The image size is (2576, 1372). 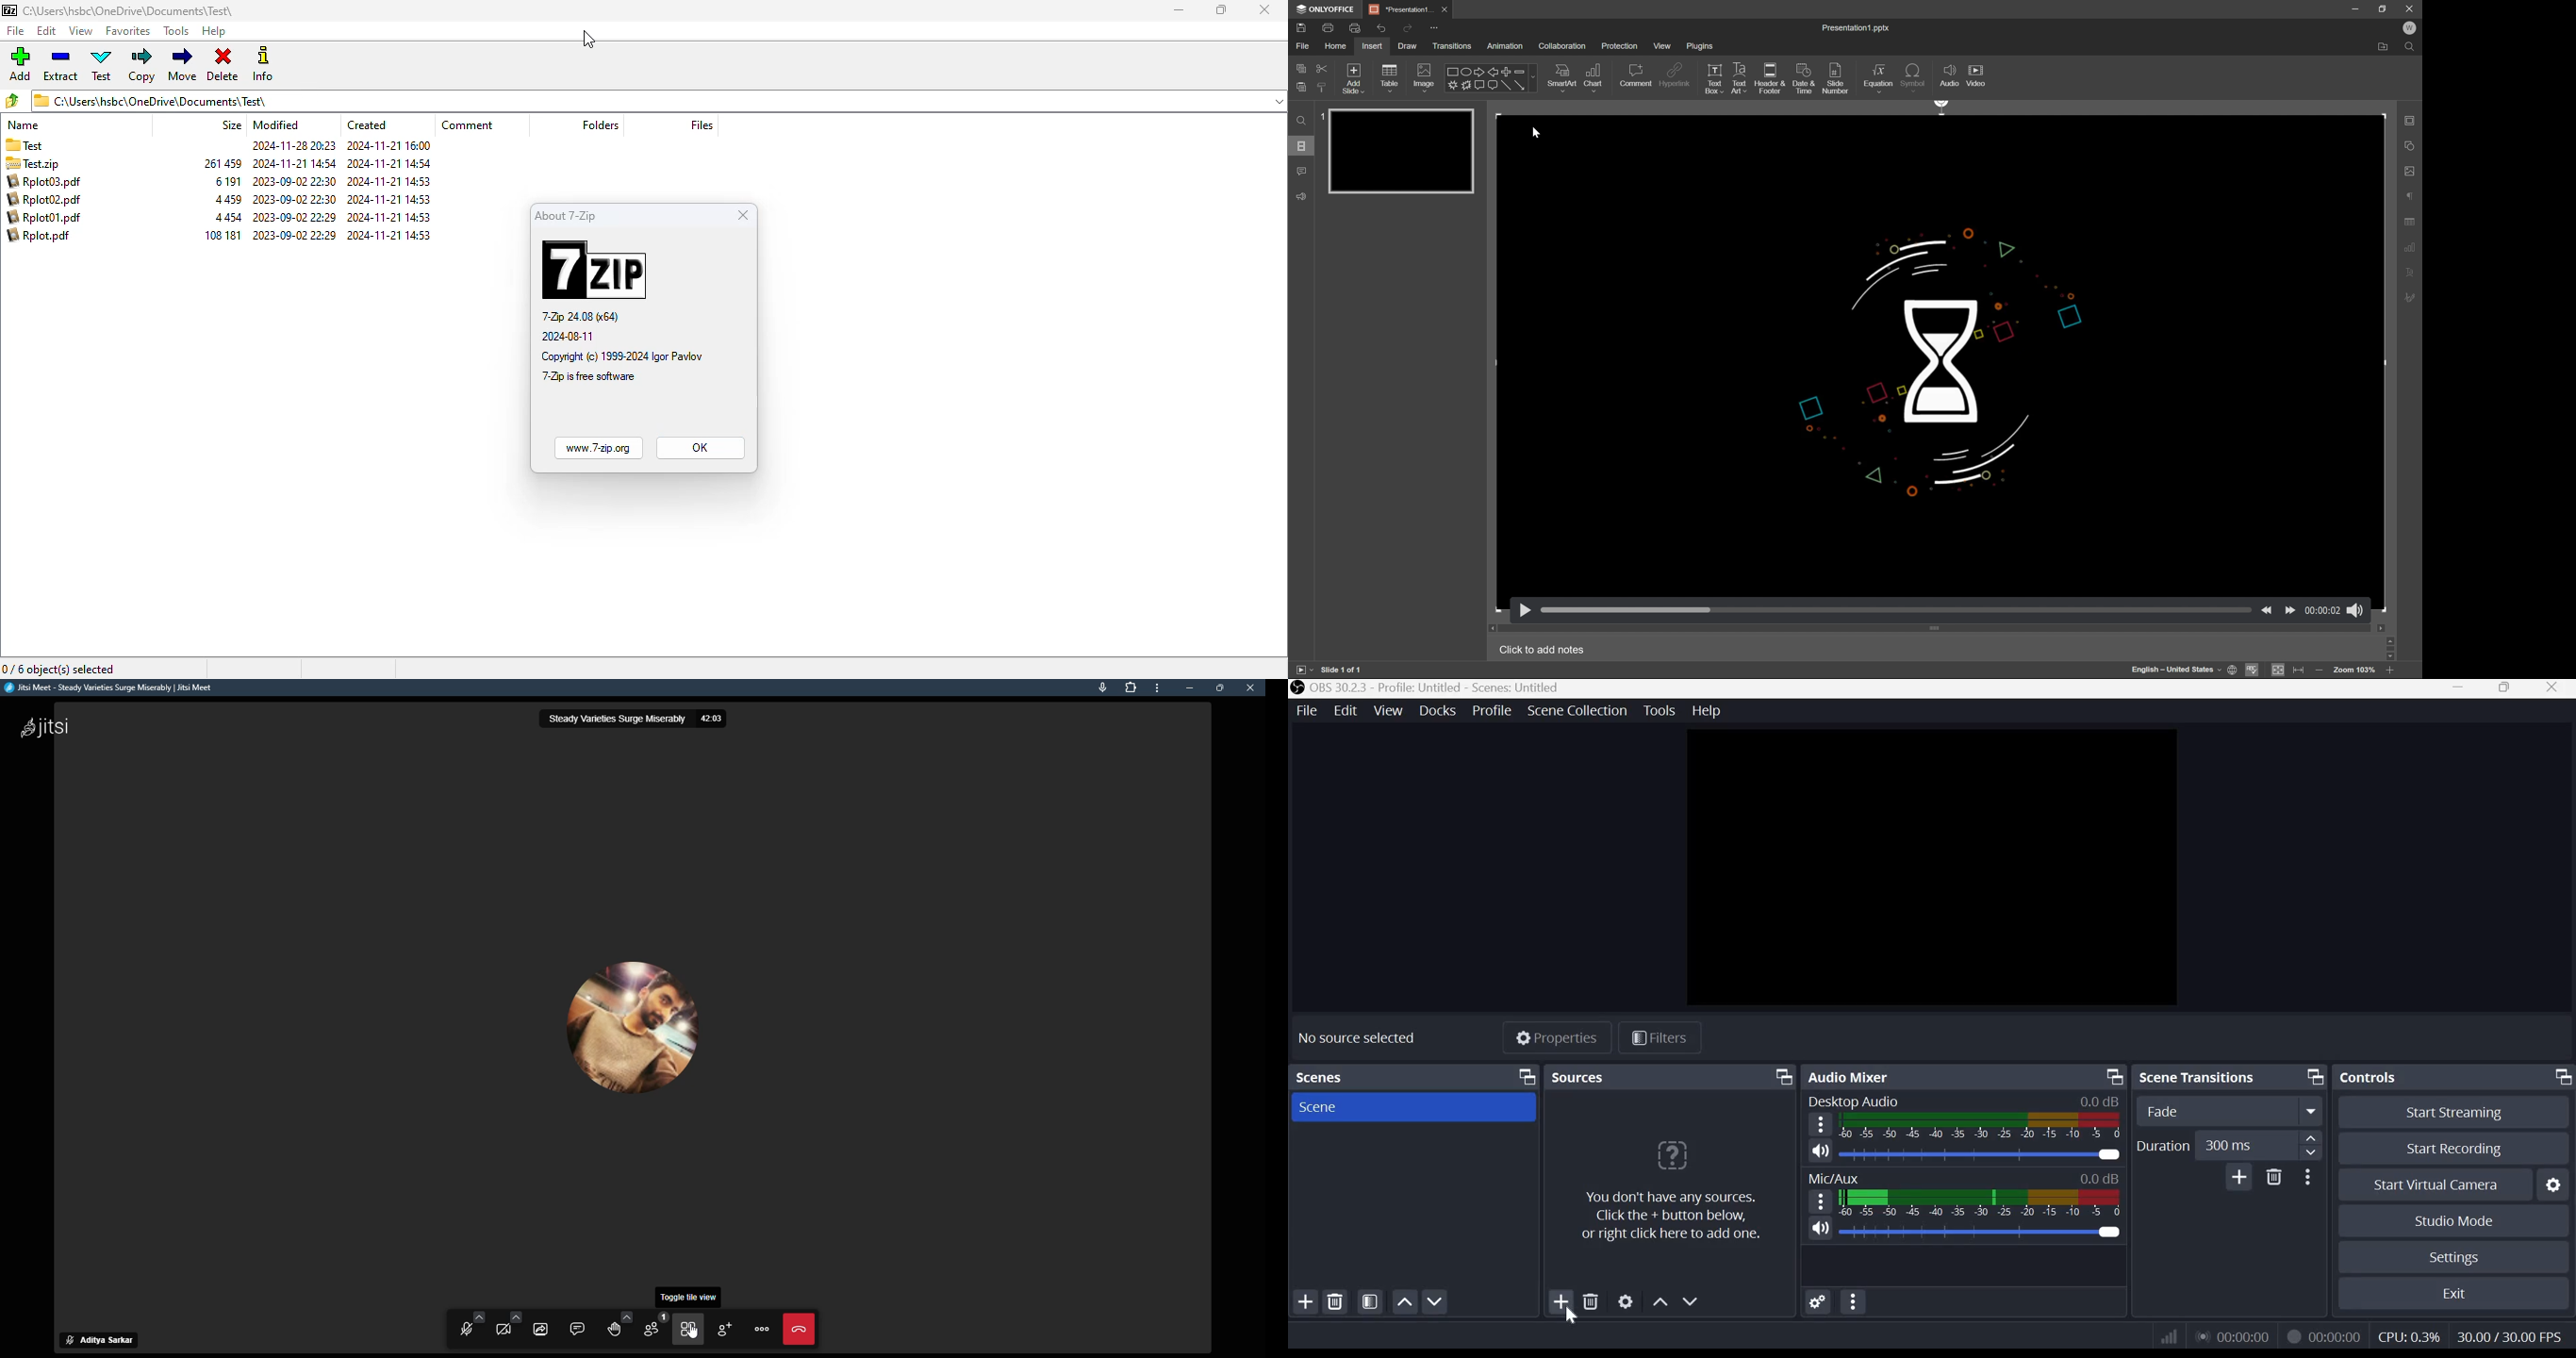 What do you see at coordinates (2436, 1186) in the screenshot?
I see `Start Virual Camera` at bounding box center [2436, 1186].